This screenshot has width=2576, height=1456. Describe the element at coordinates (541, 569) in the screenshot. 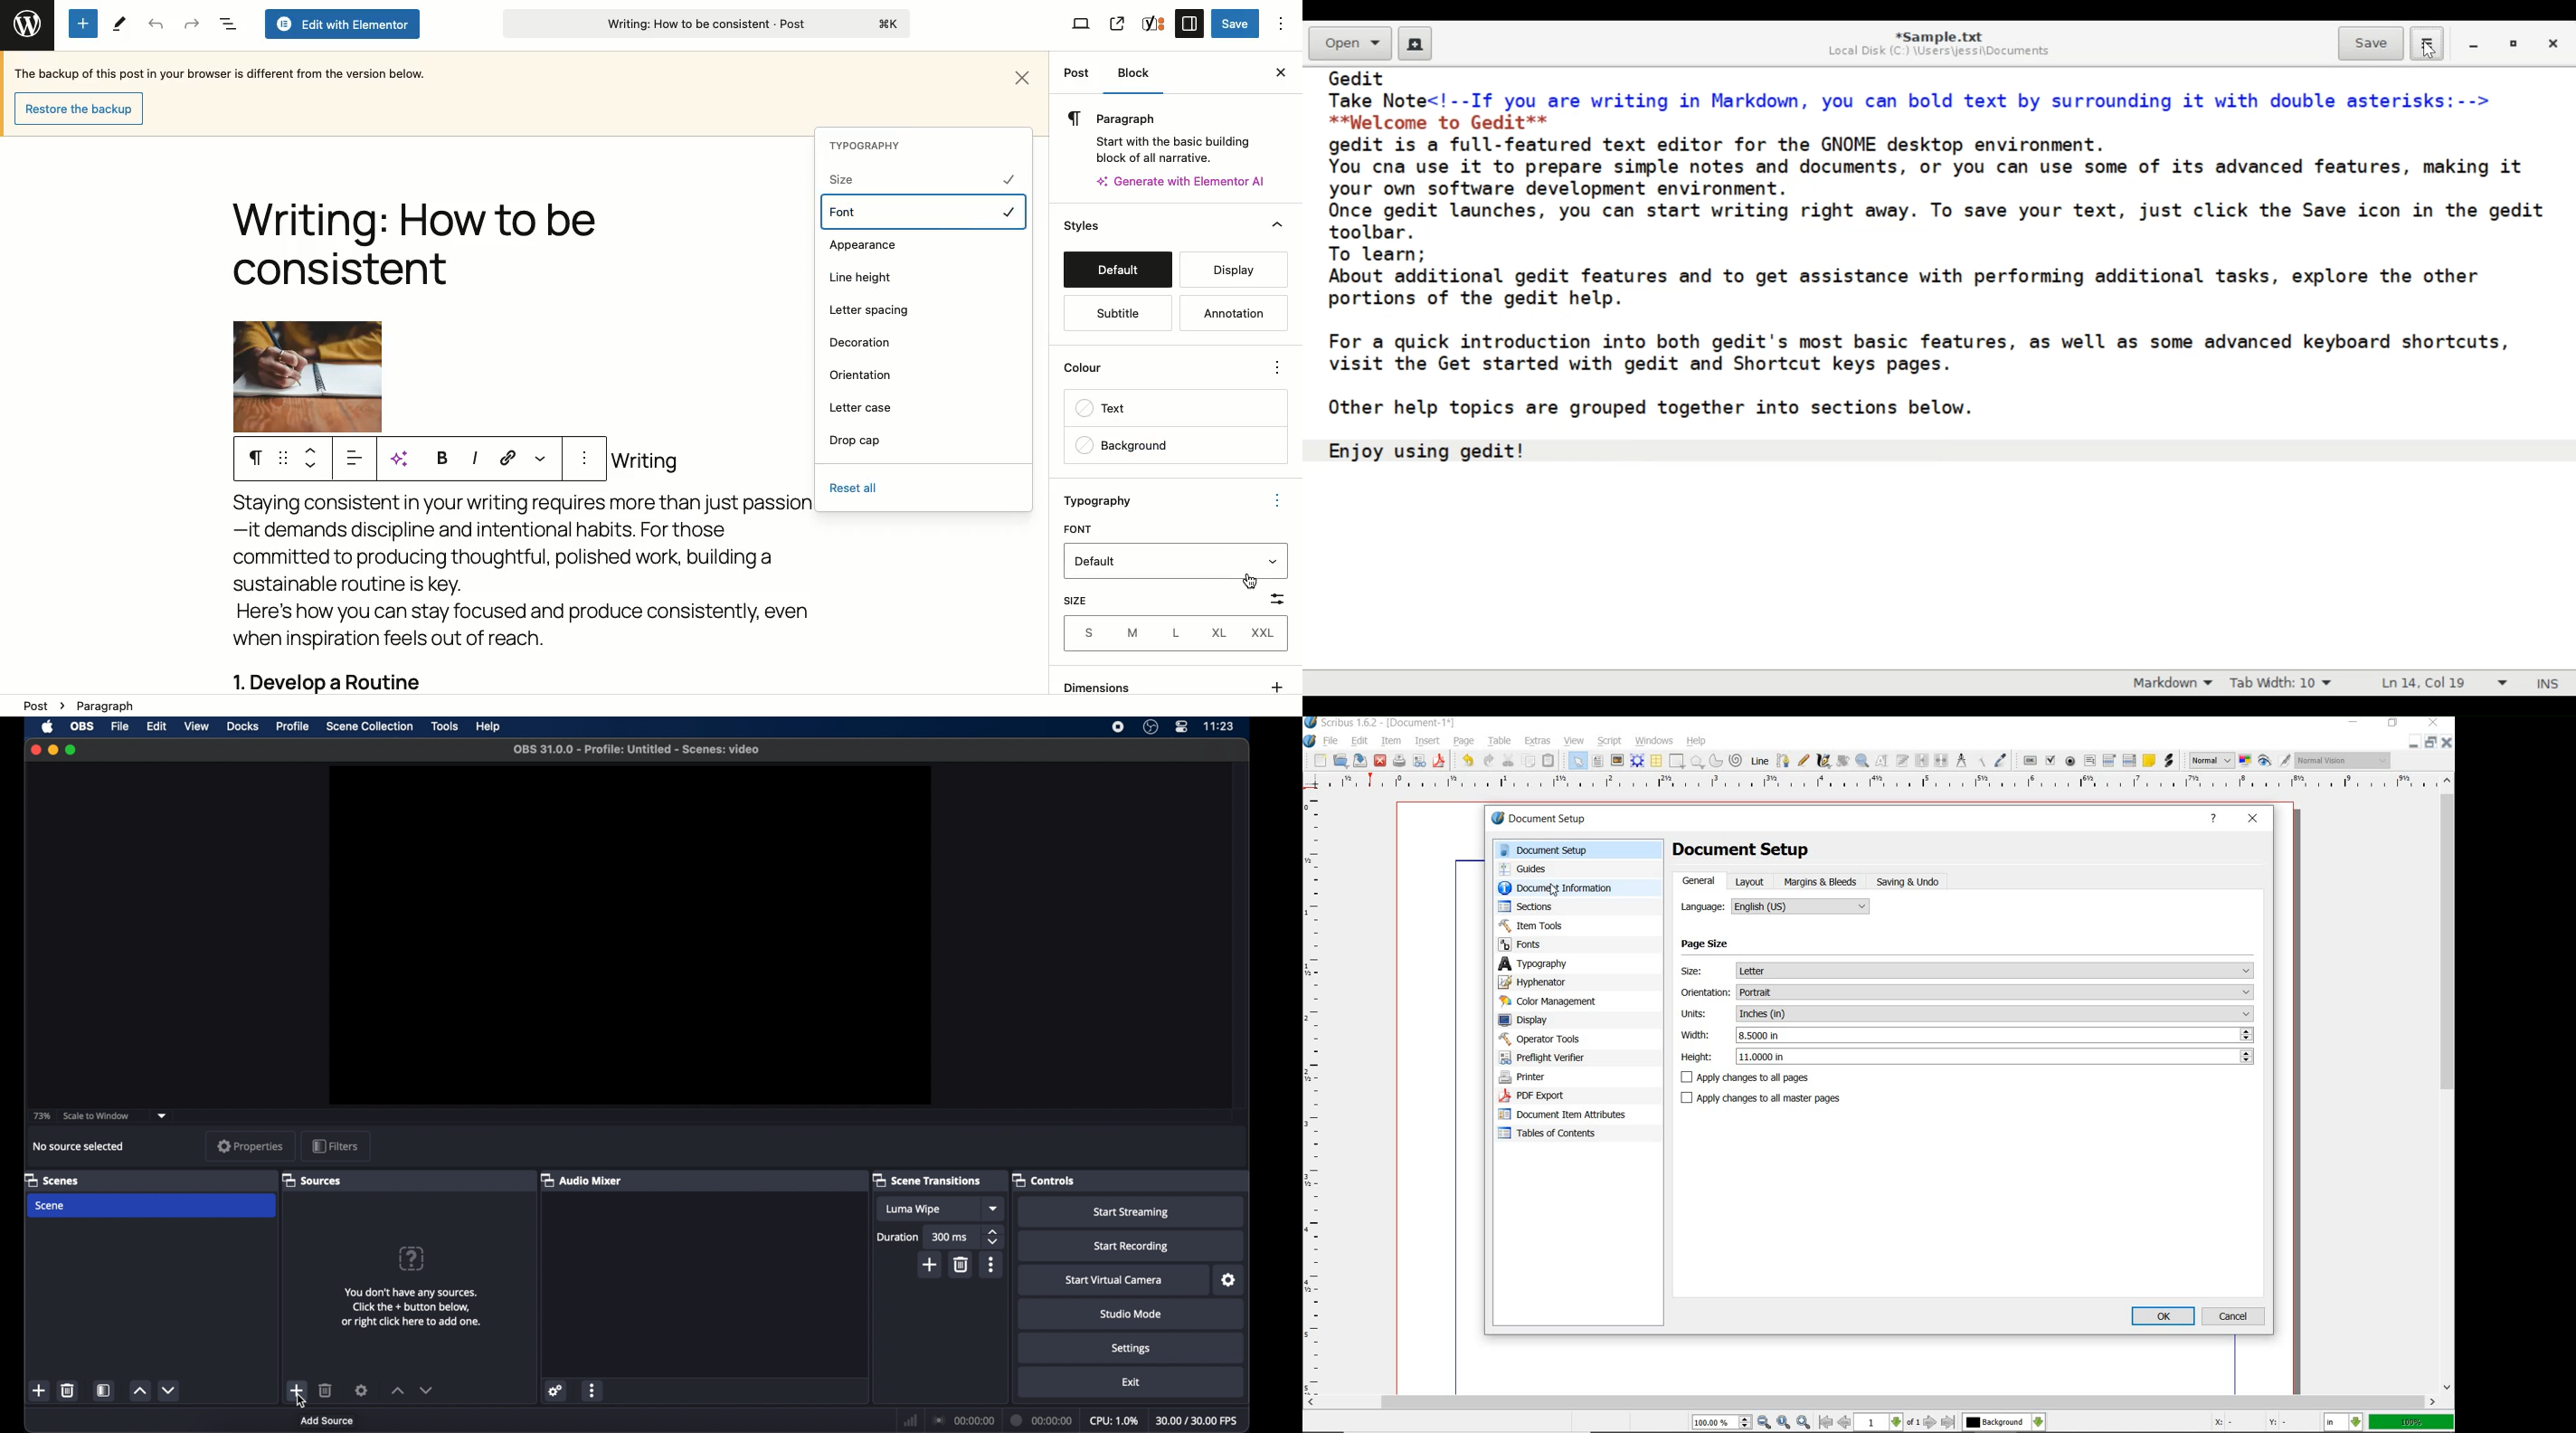

I see `Body` at that location.